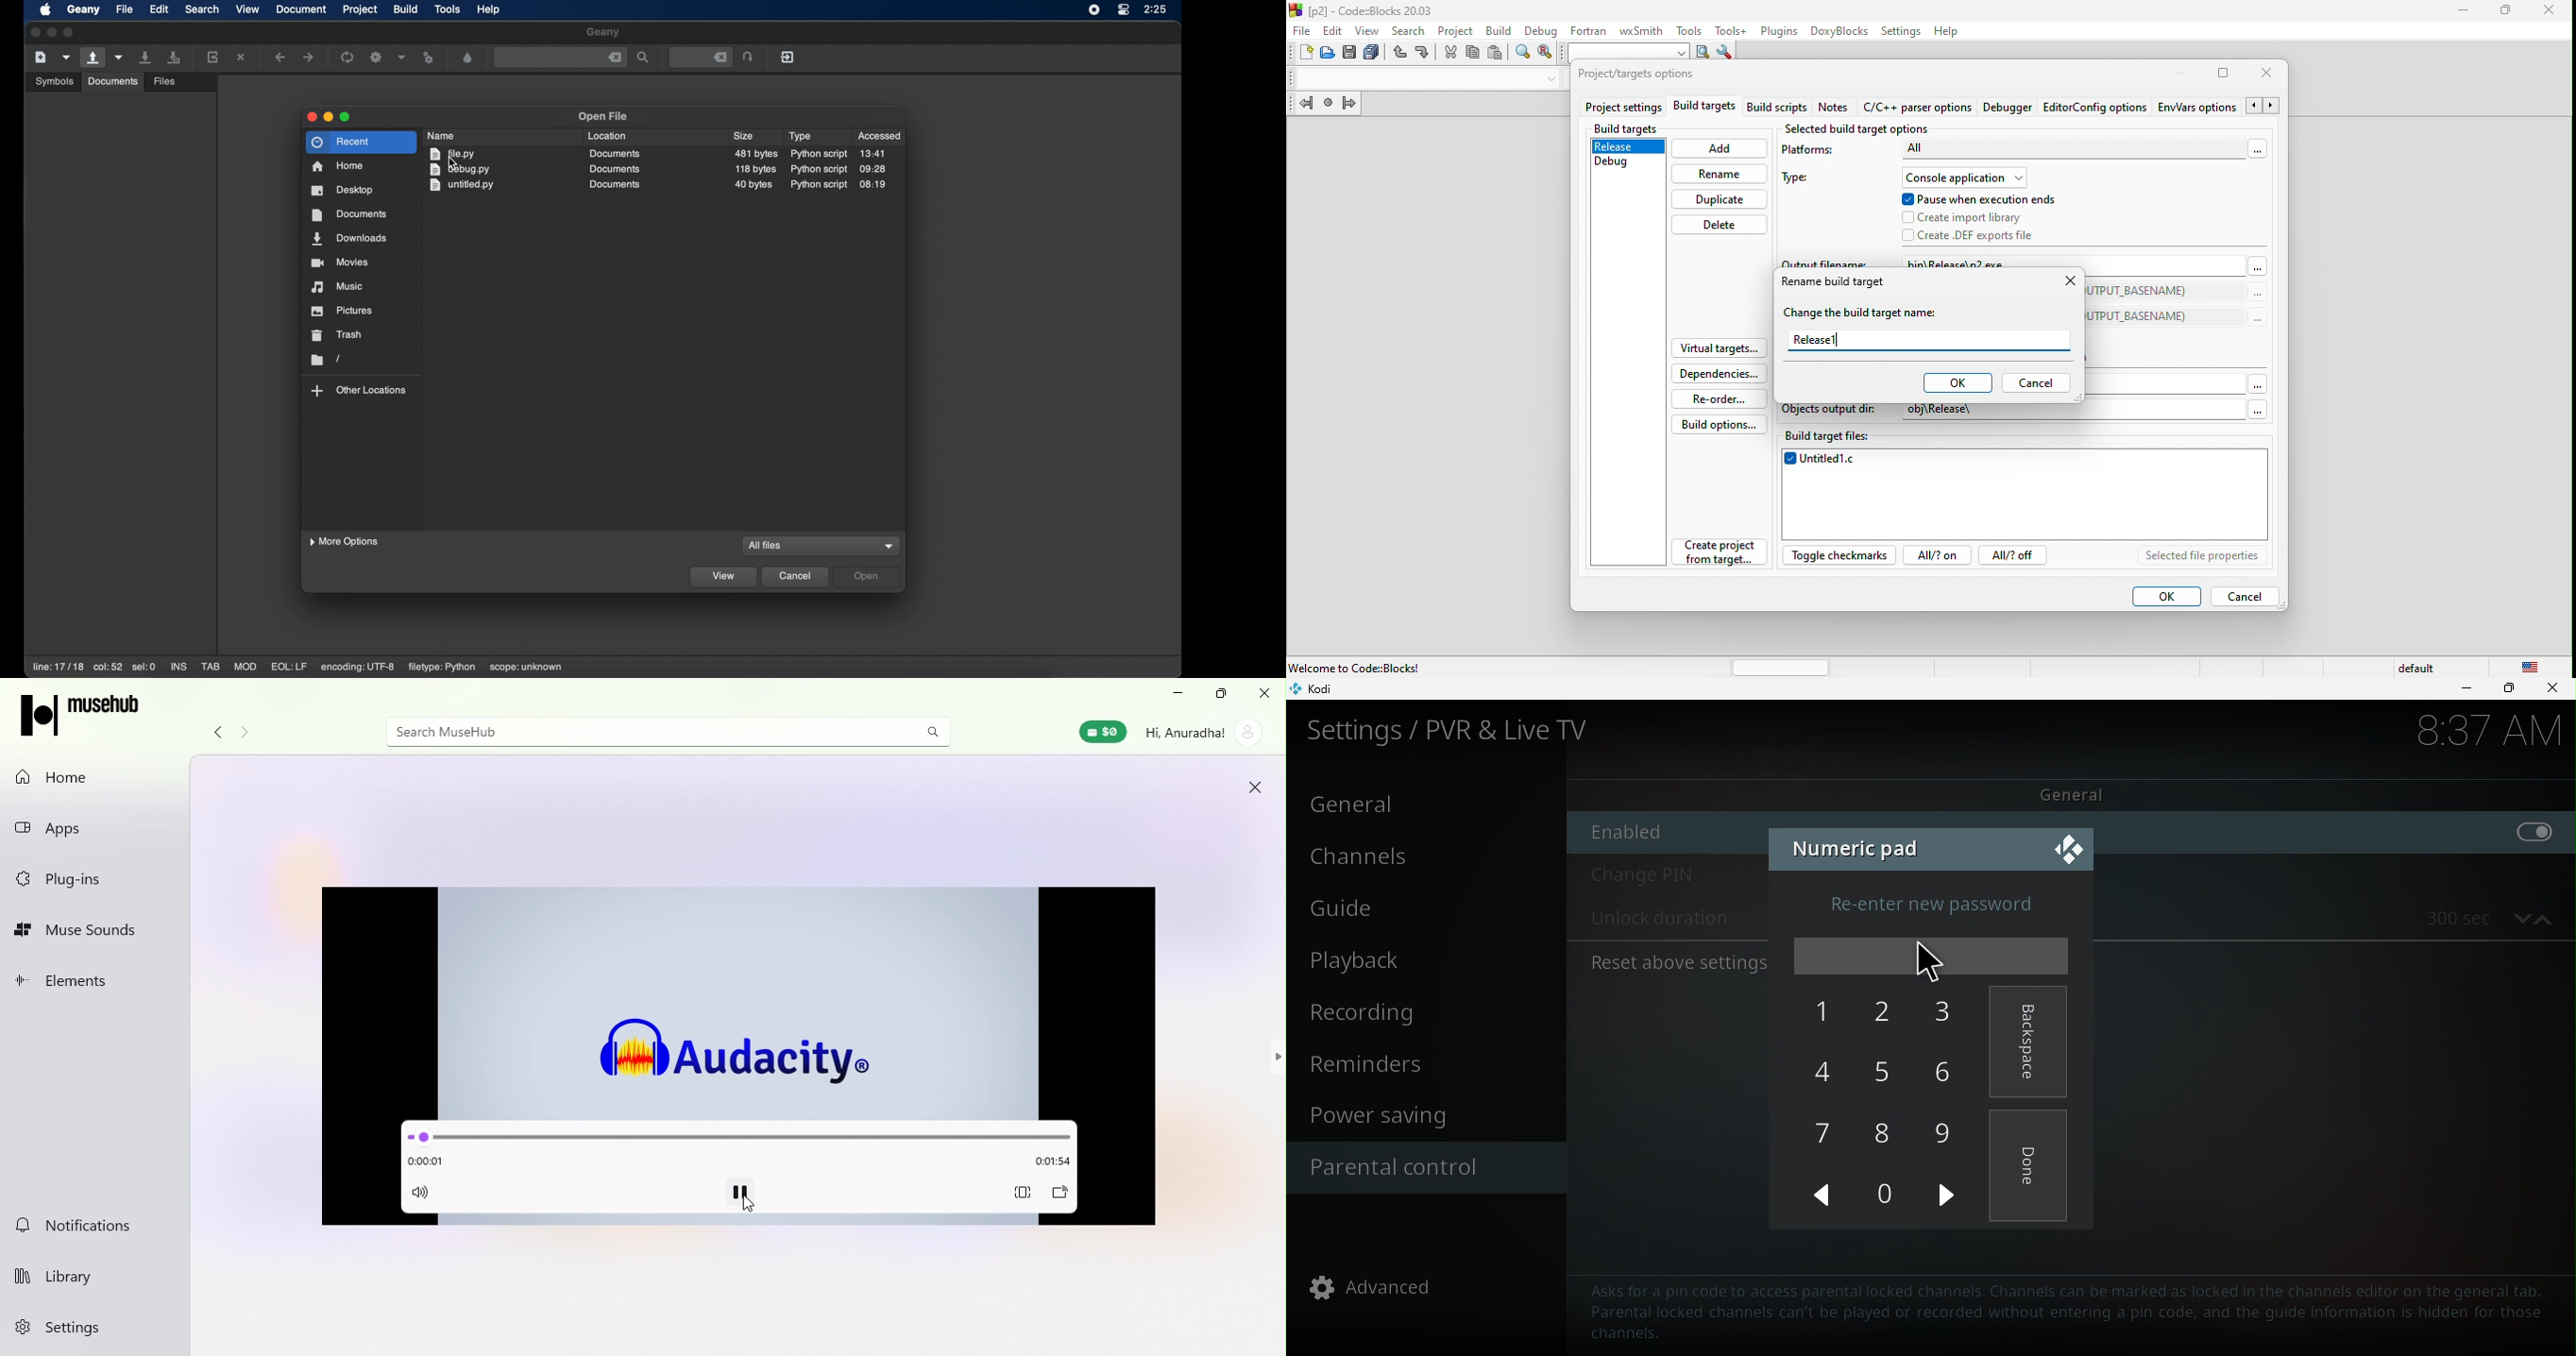 Image resolution: width=2576 pixels, height=1372 pixels. What do you see at coordinates (2075, 794) in the screenshot?
I see `General` at bounding box center [2075, 794].